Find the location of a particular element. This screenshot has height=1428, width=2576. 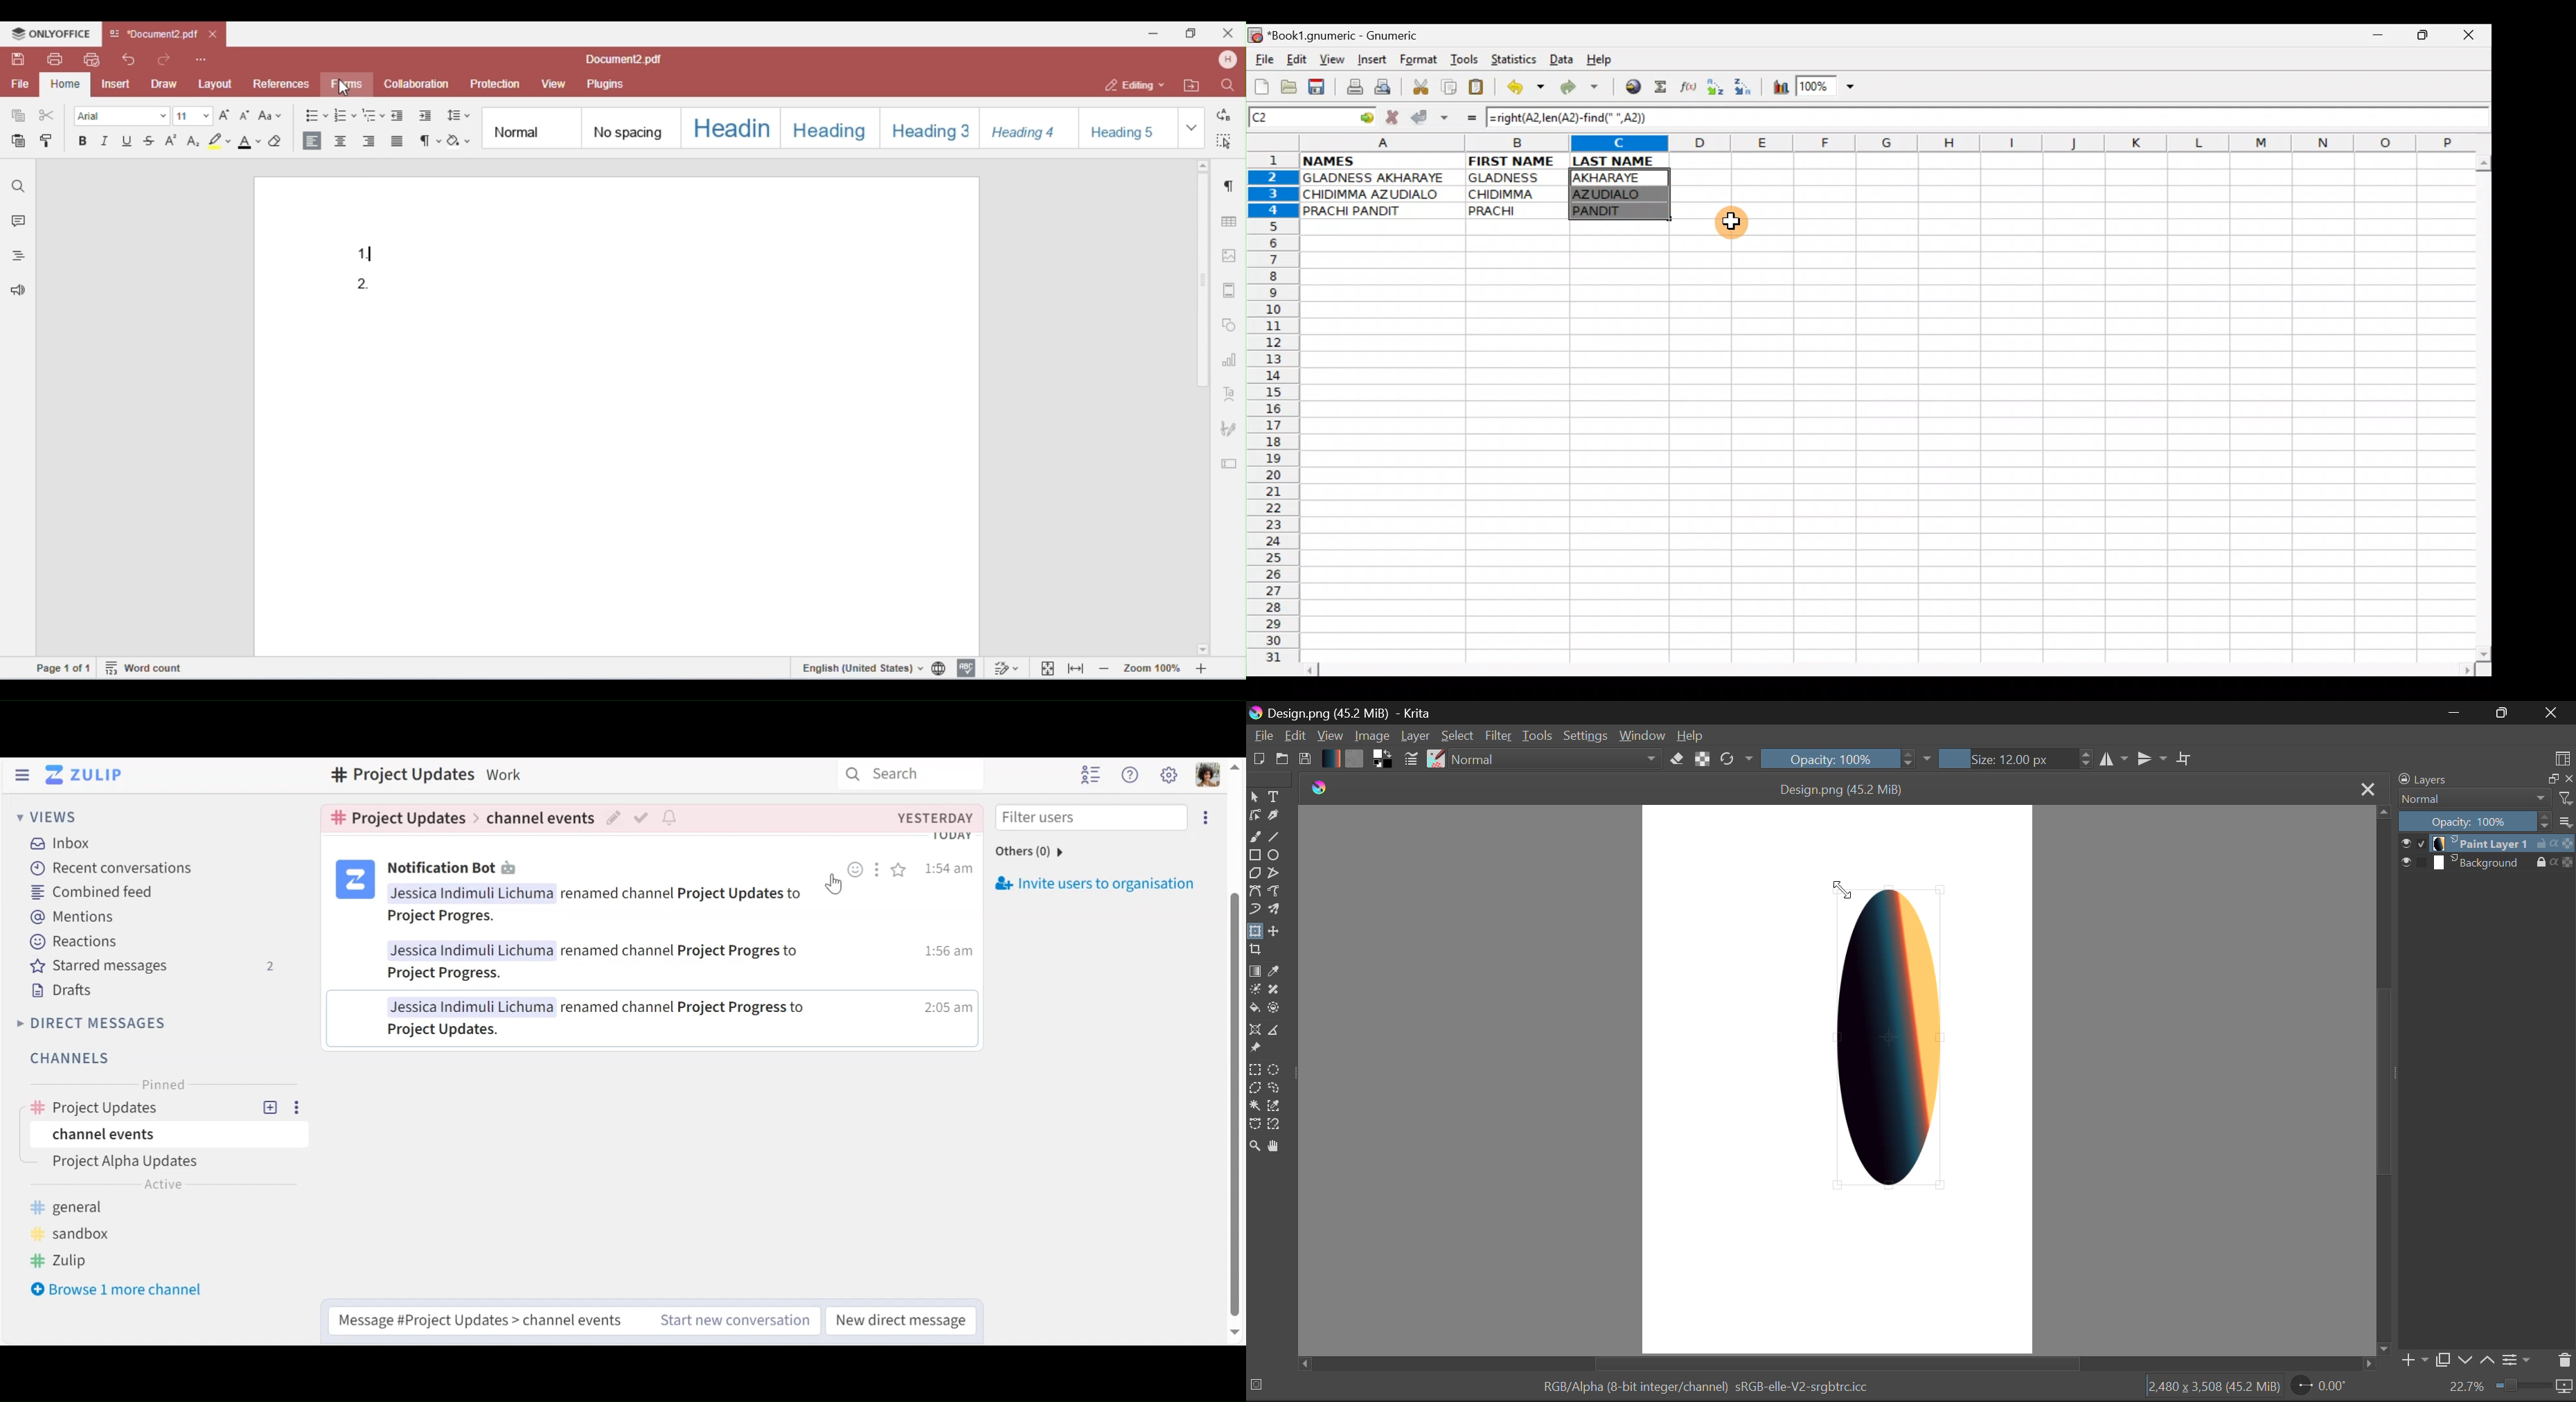

Brush Presets is located at coordinates (1434, 759).